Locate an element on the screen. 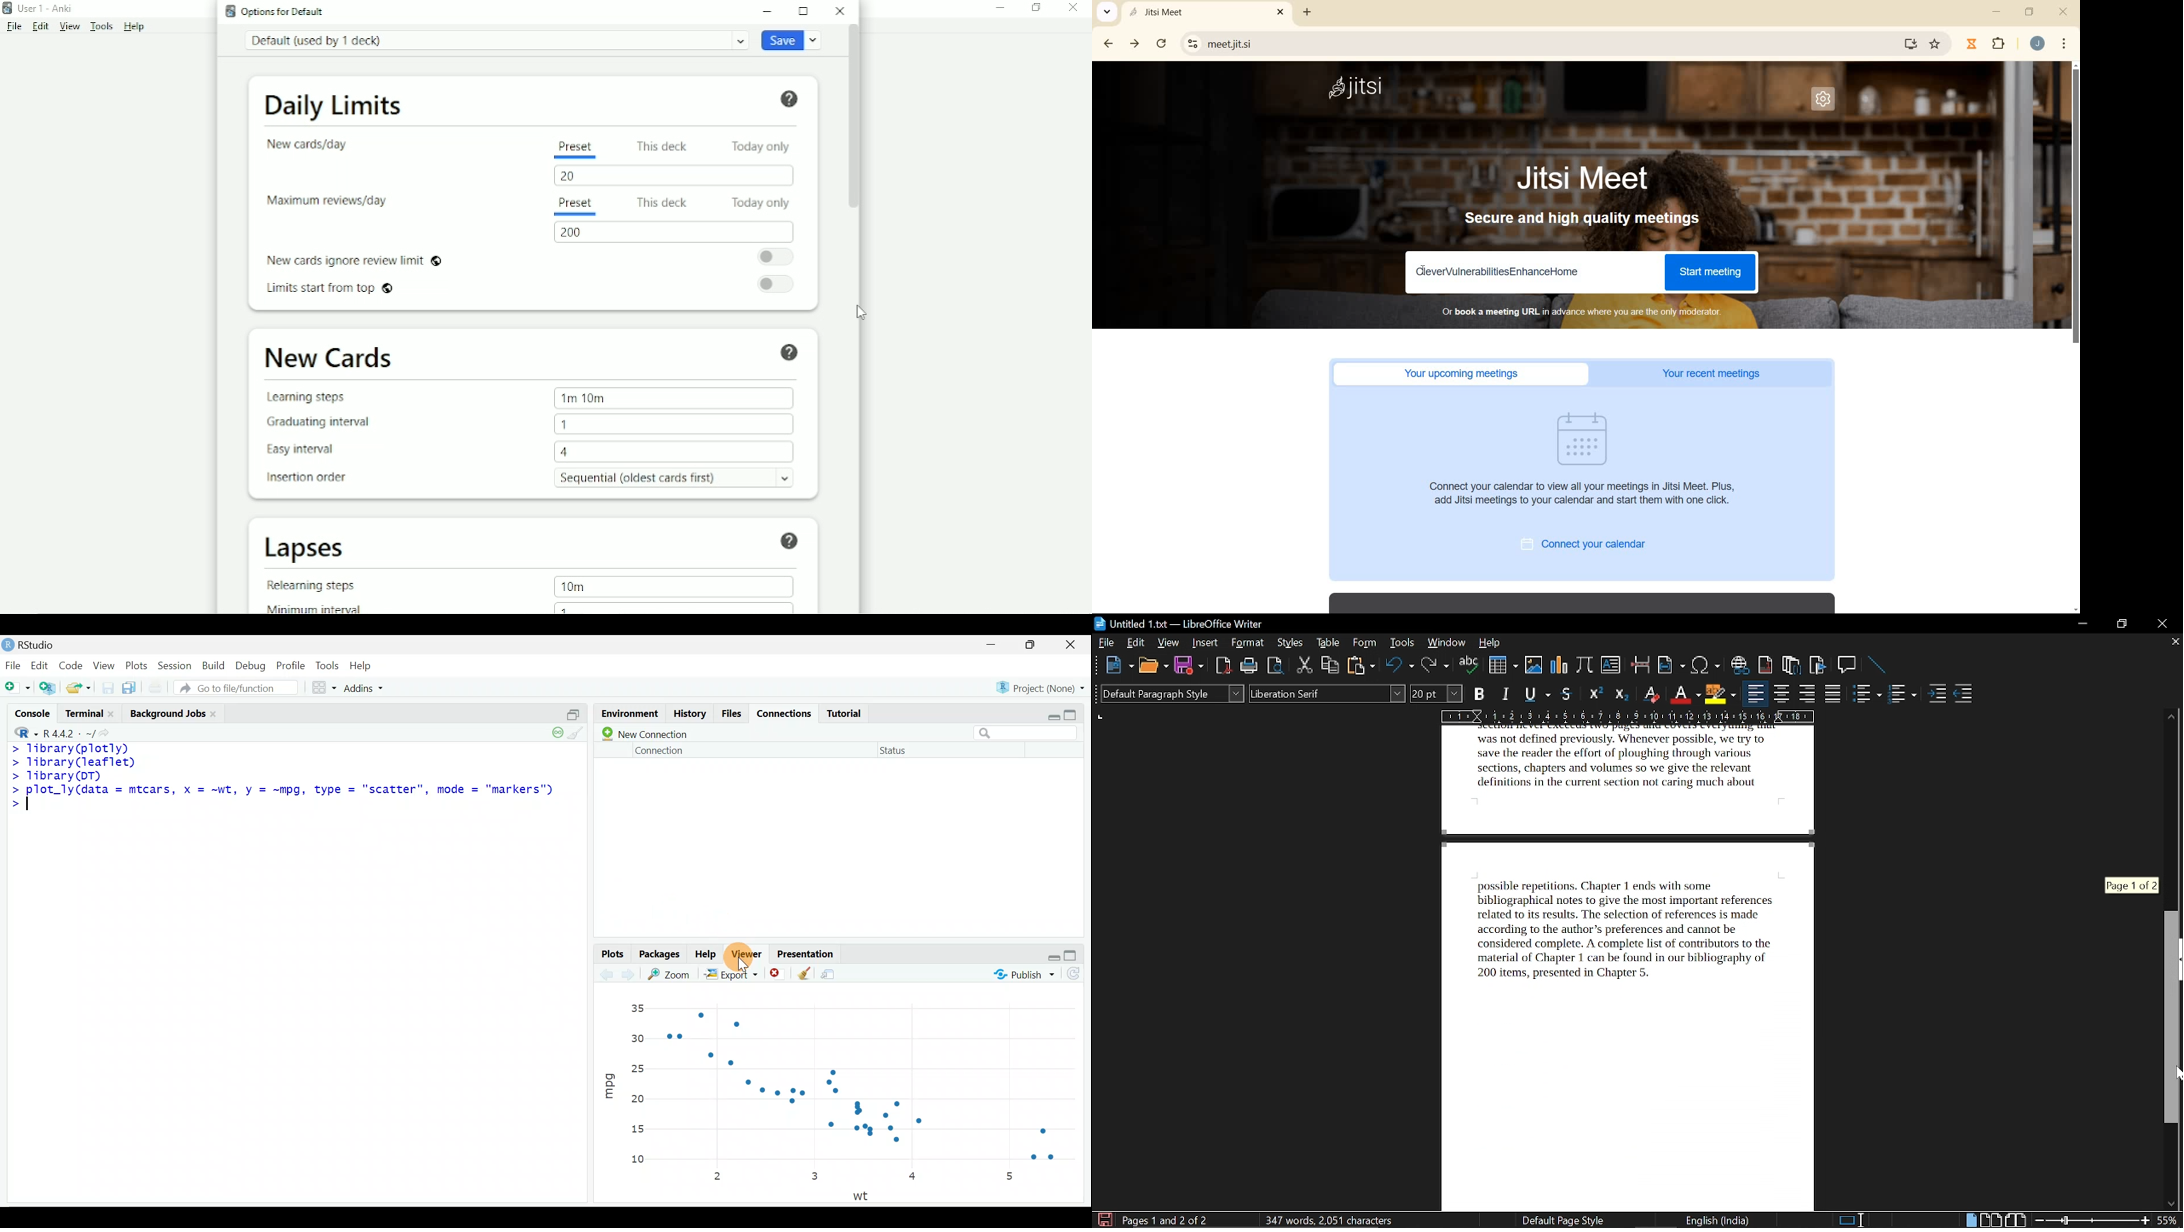  Print current file is located at coordinates (155, 688).